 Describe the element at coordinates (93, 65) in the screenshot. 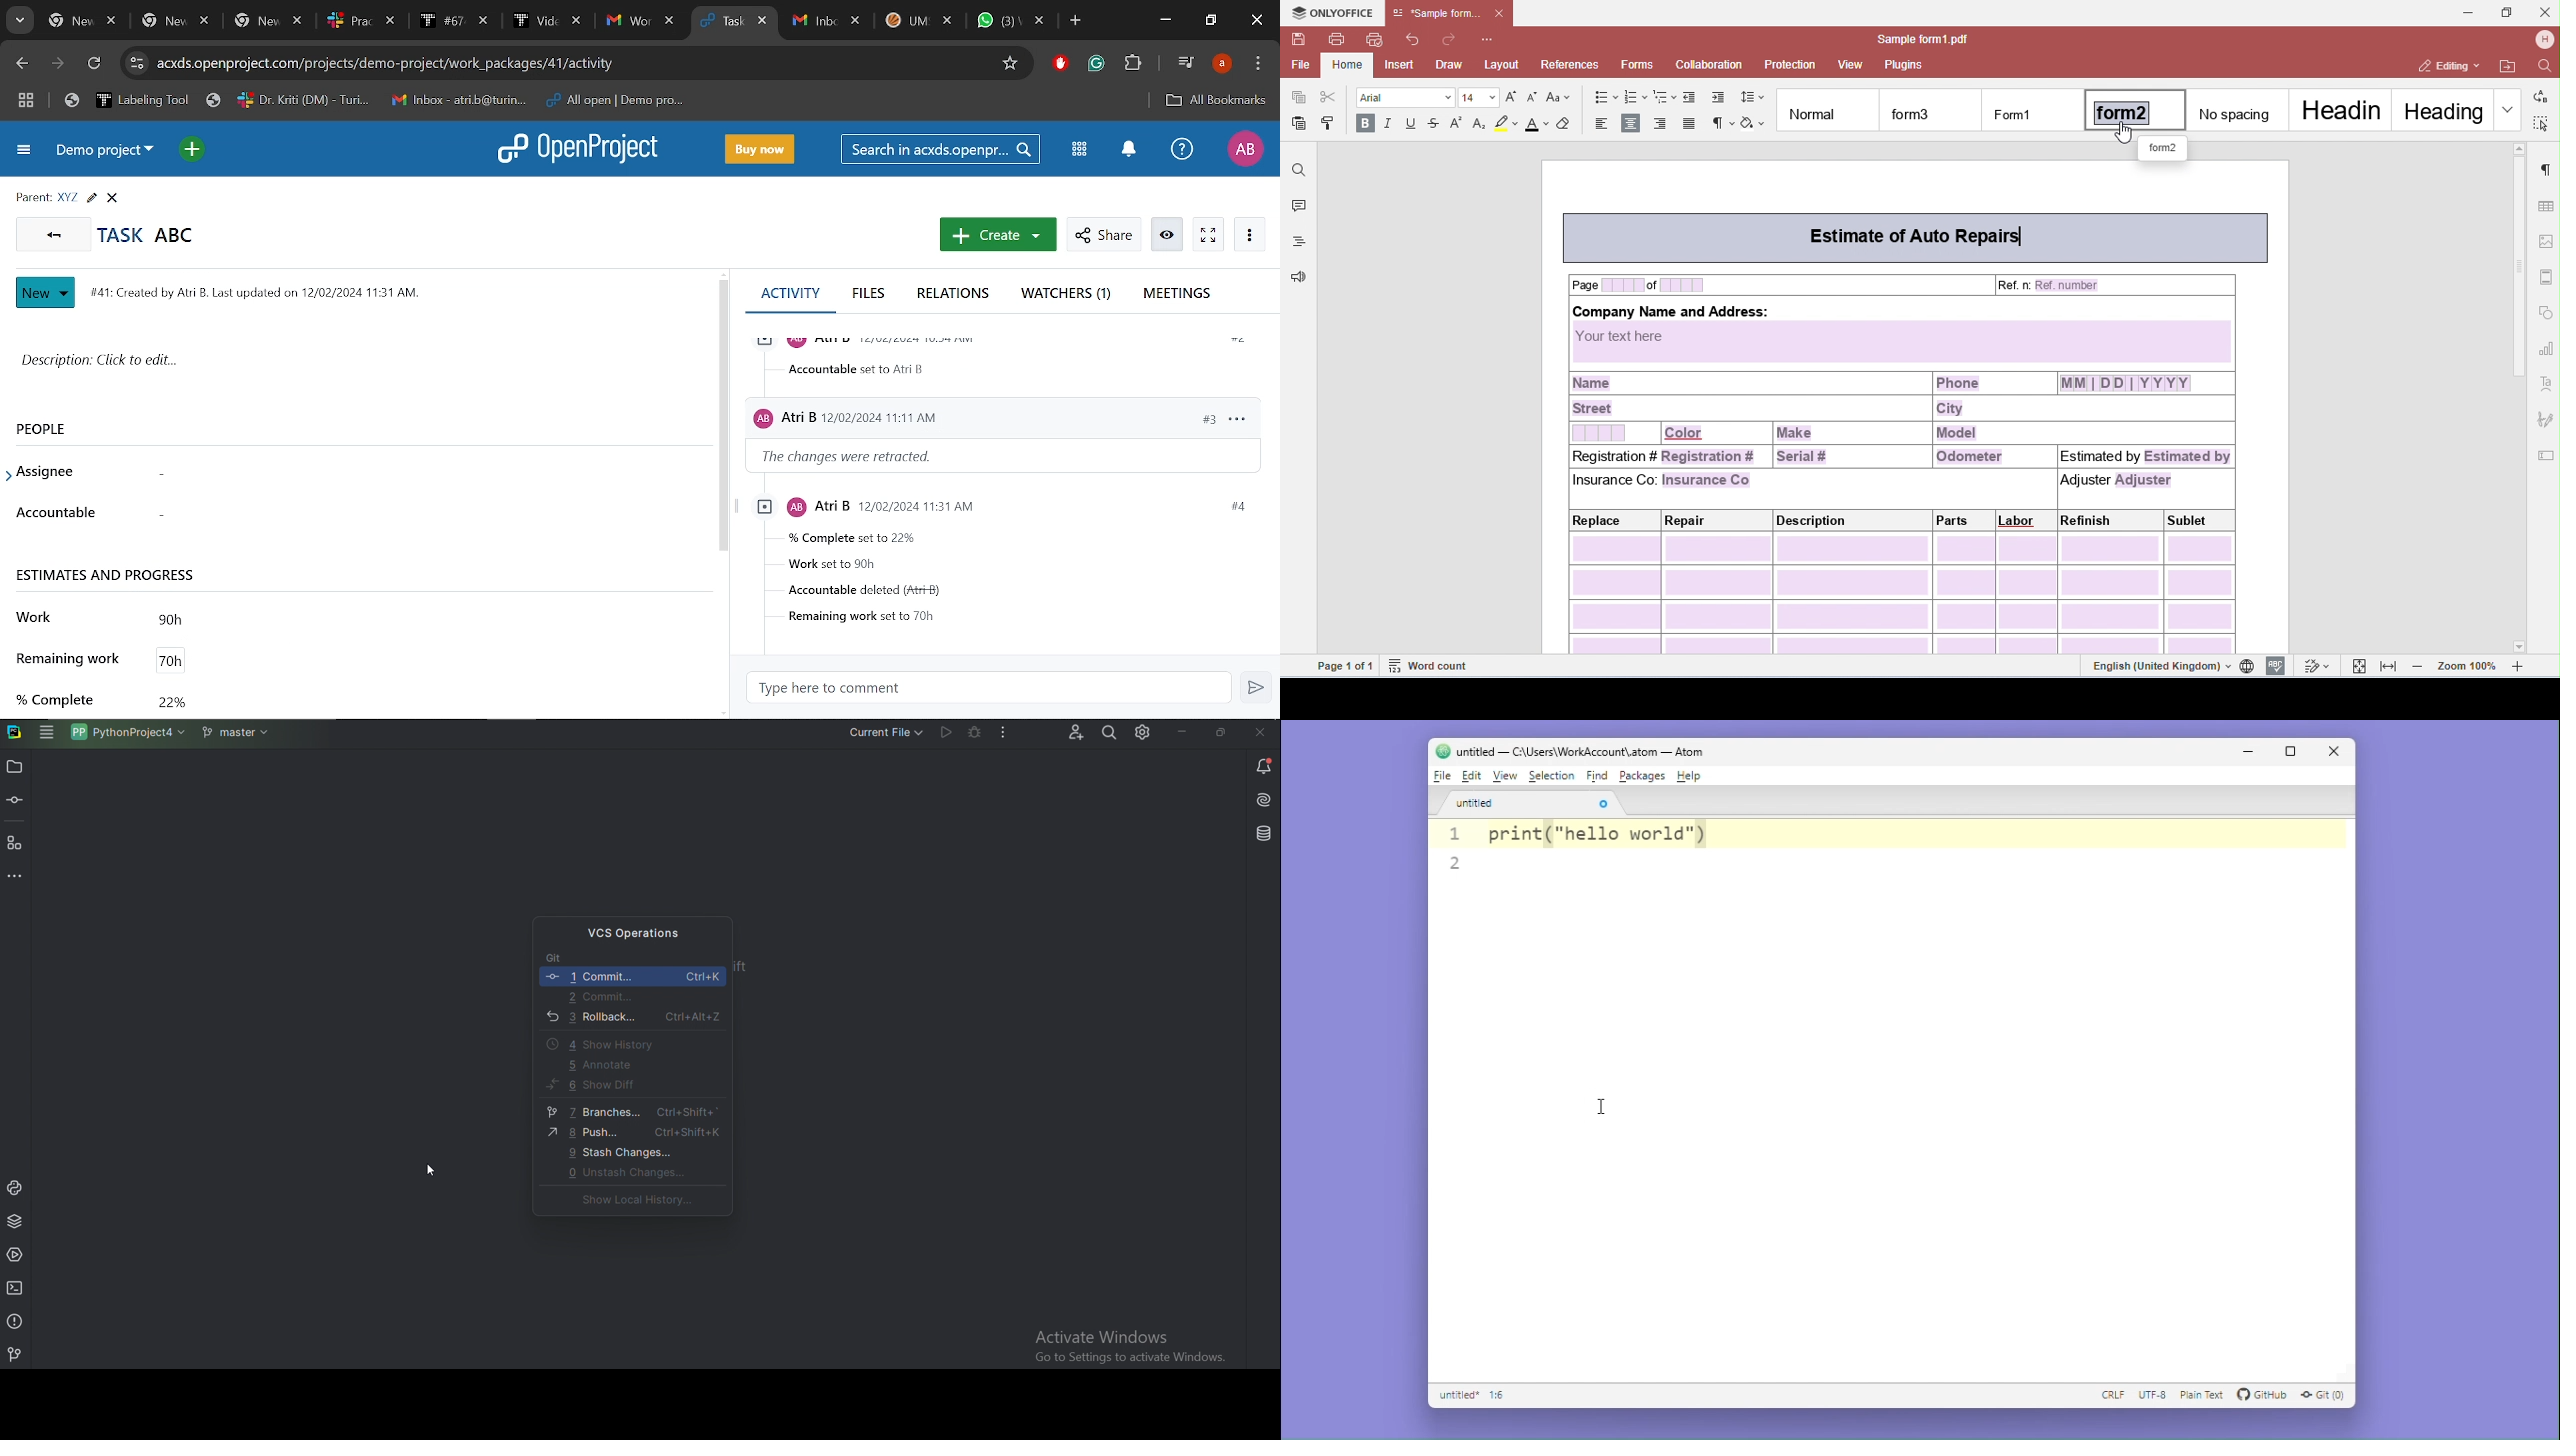

I see `Refresh` at that location.